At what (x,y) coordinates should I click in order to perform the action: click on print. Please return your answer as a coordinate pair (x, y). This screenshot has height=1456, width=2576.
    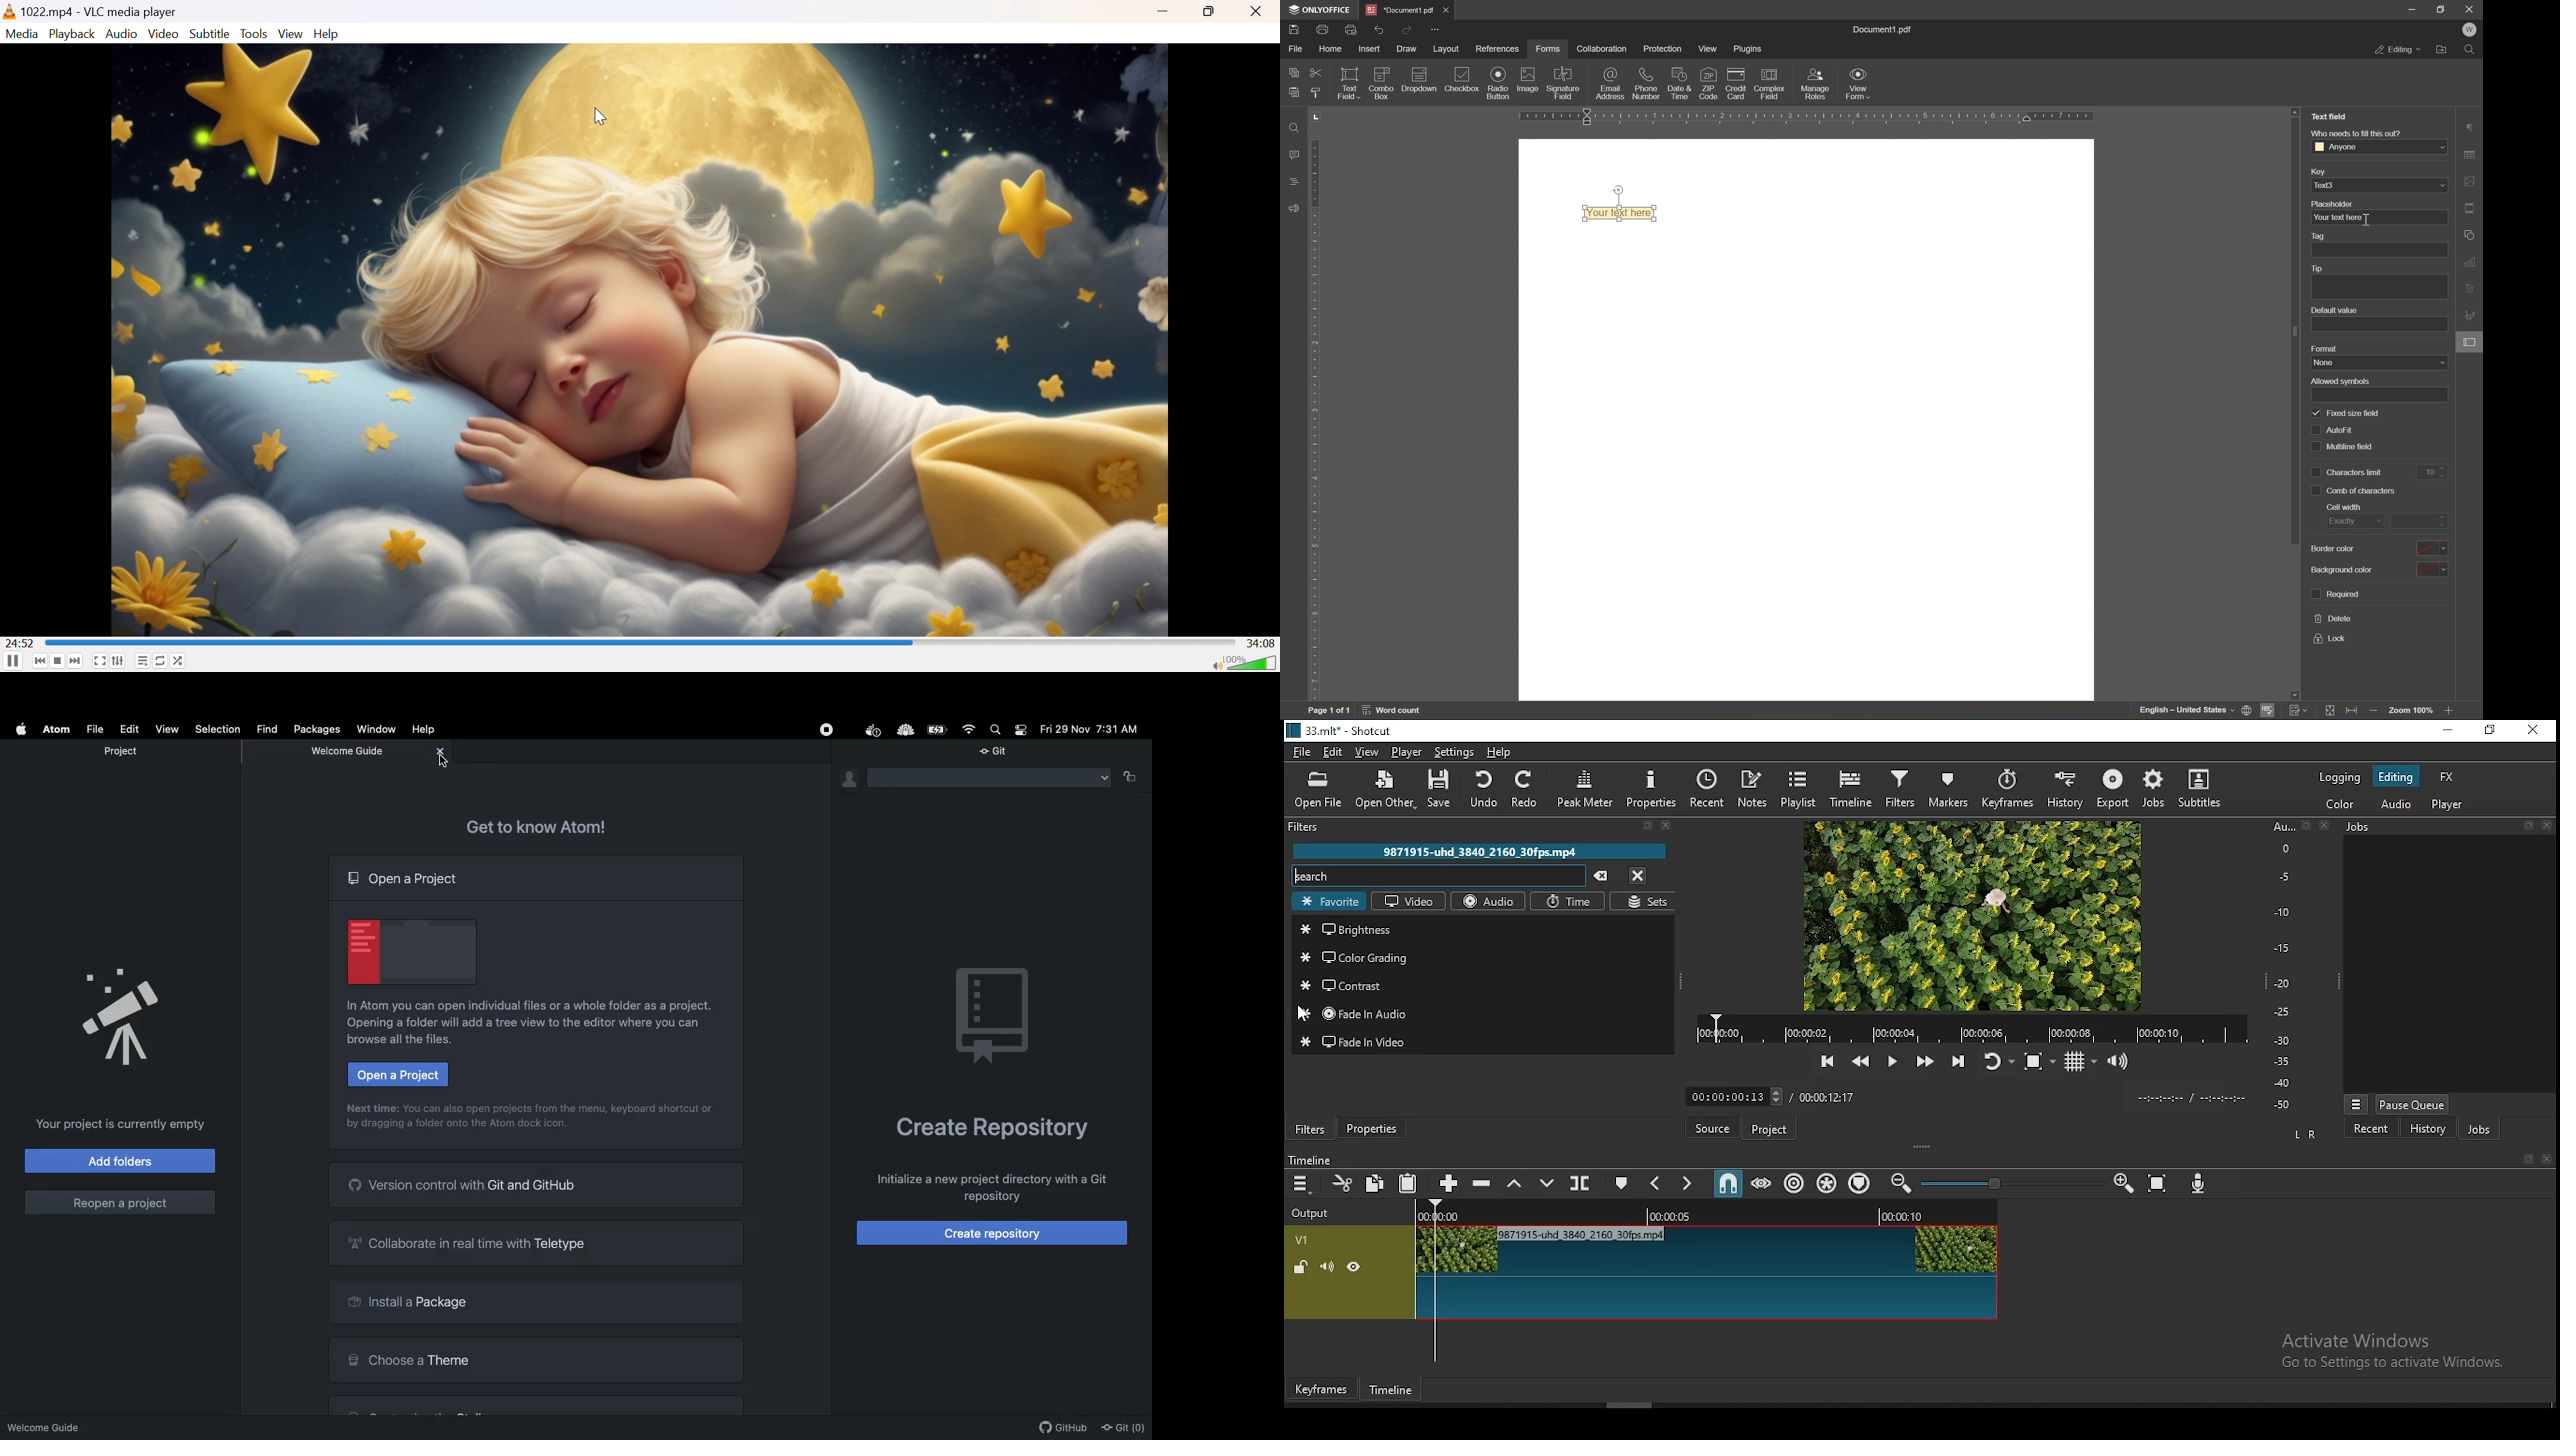
    Looking at the image, I should click on (1322, 28).